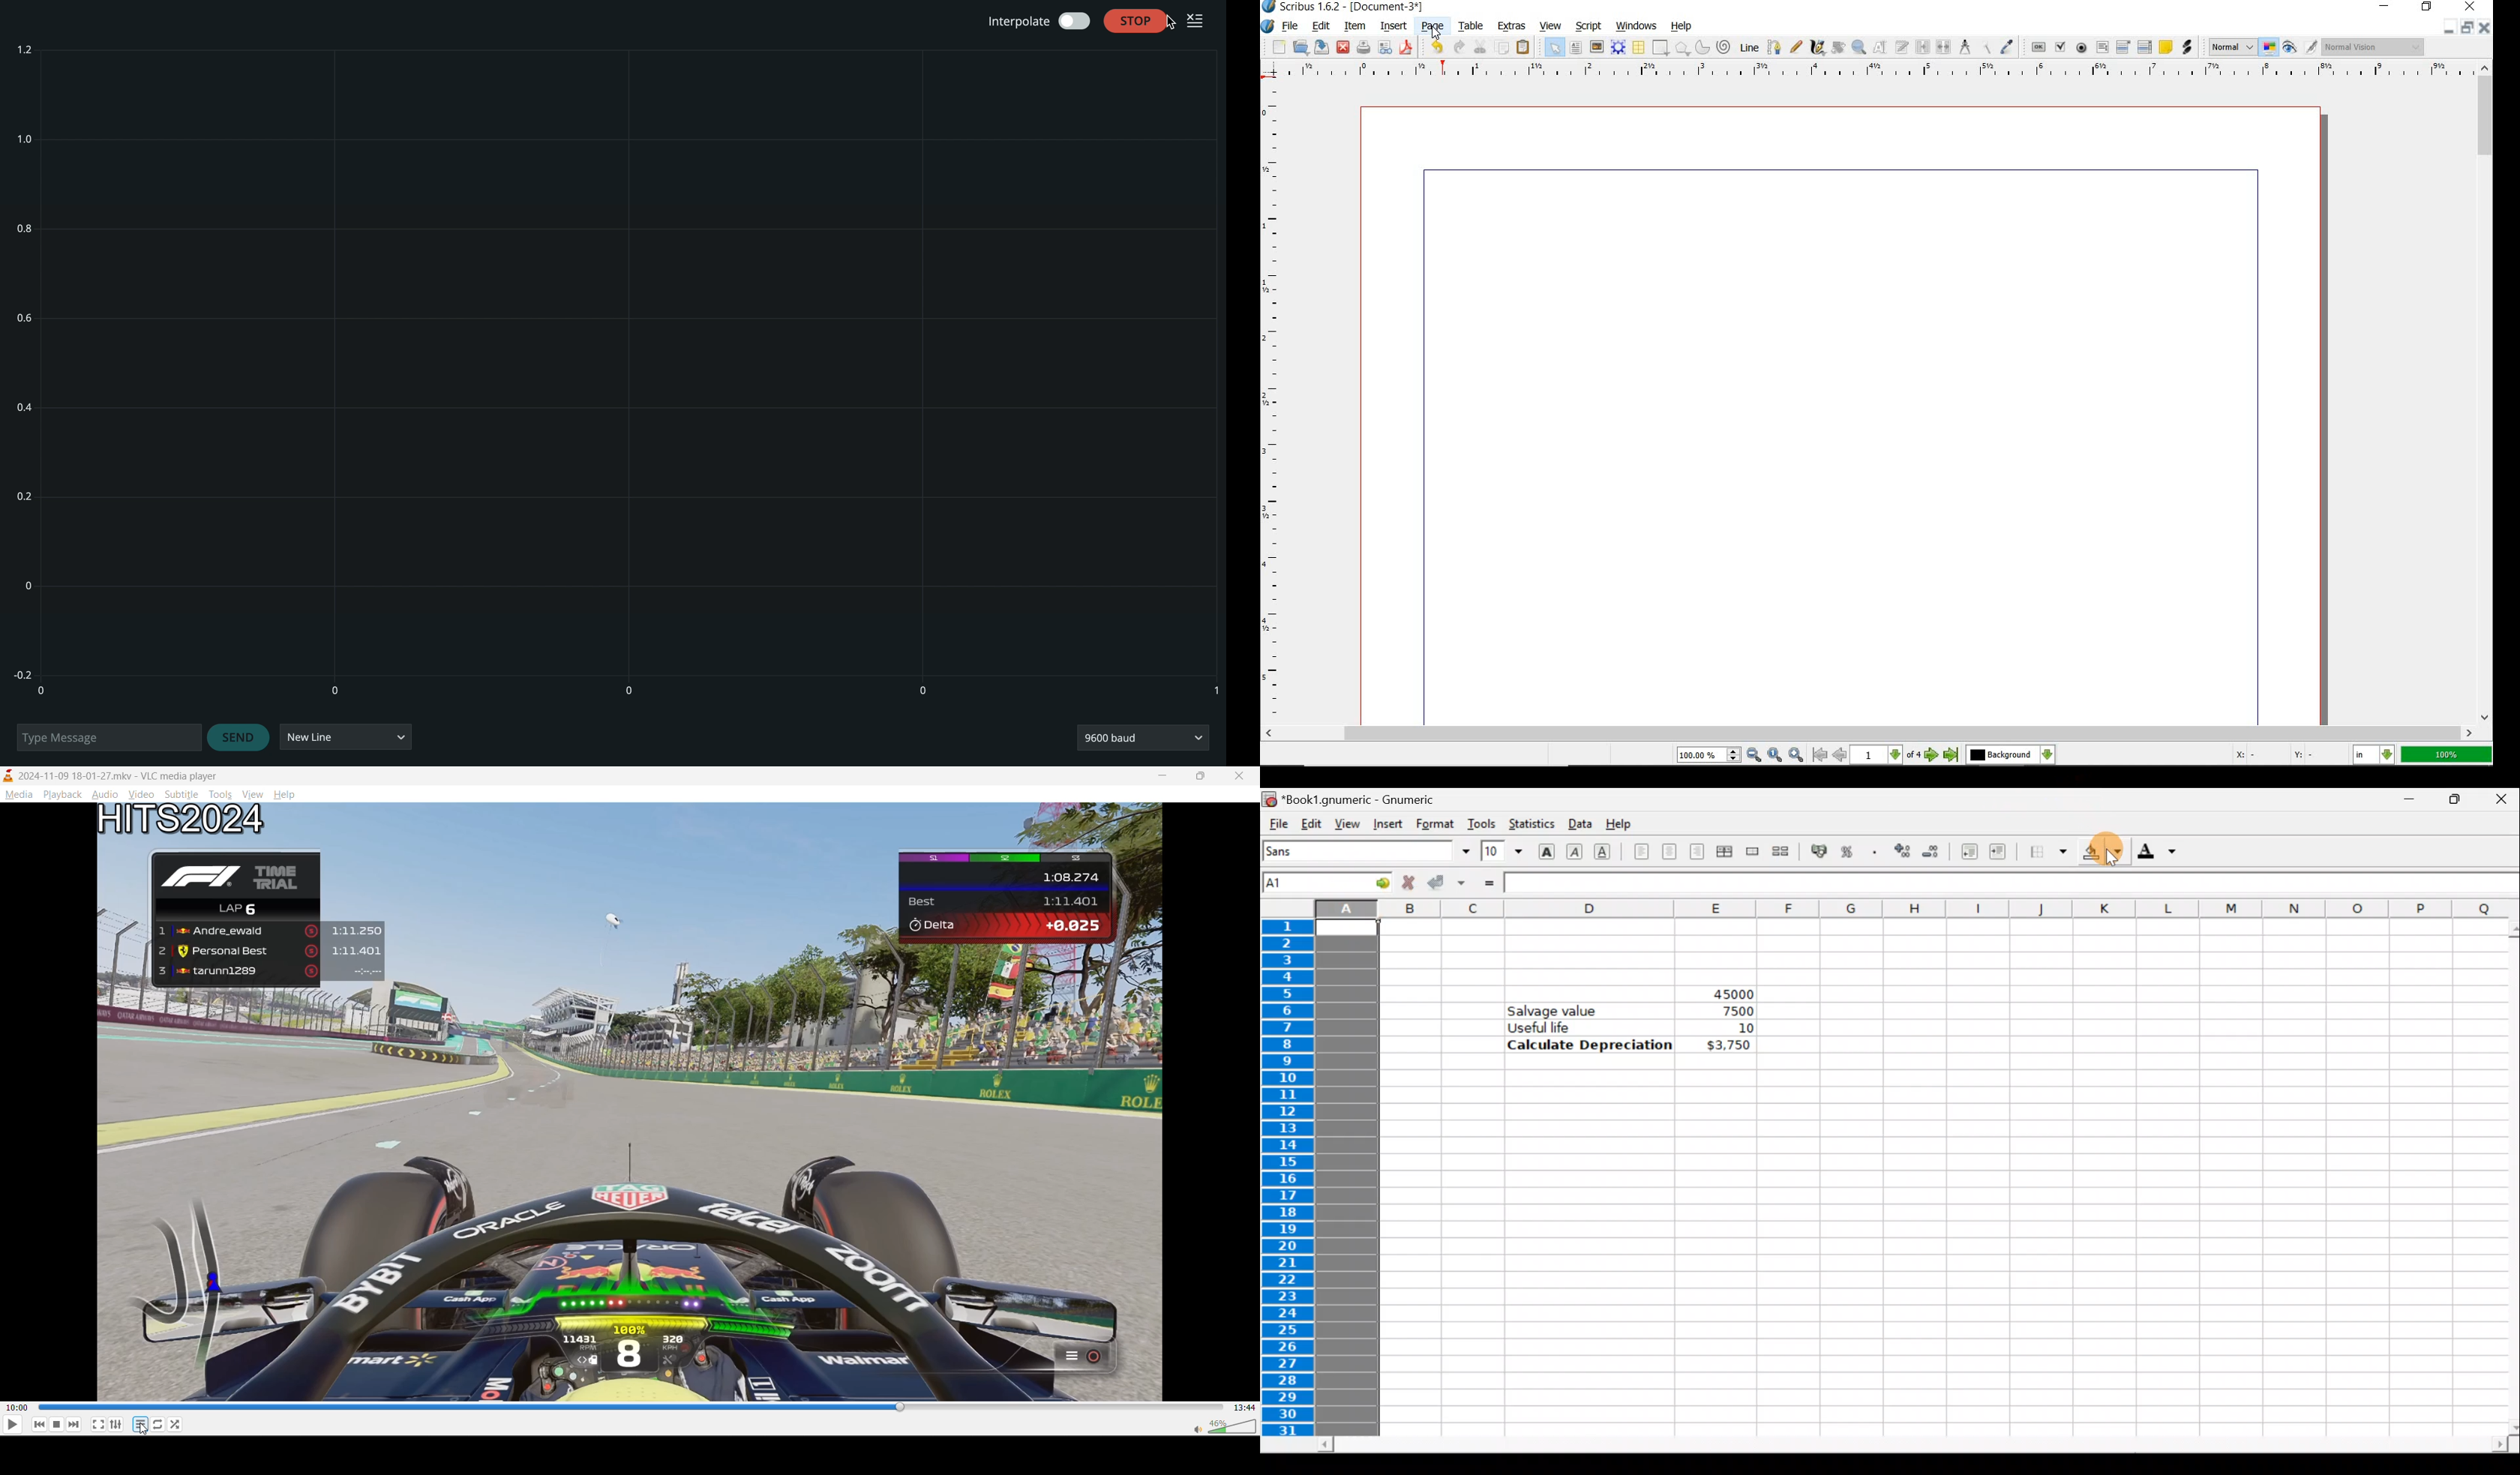 This screenshot has width=2520, height=1484. Describe the element at coordinates (1404, 883) in the screenshot. I see `Reject change` at that location.